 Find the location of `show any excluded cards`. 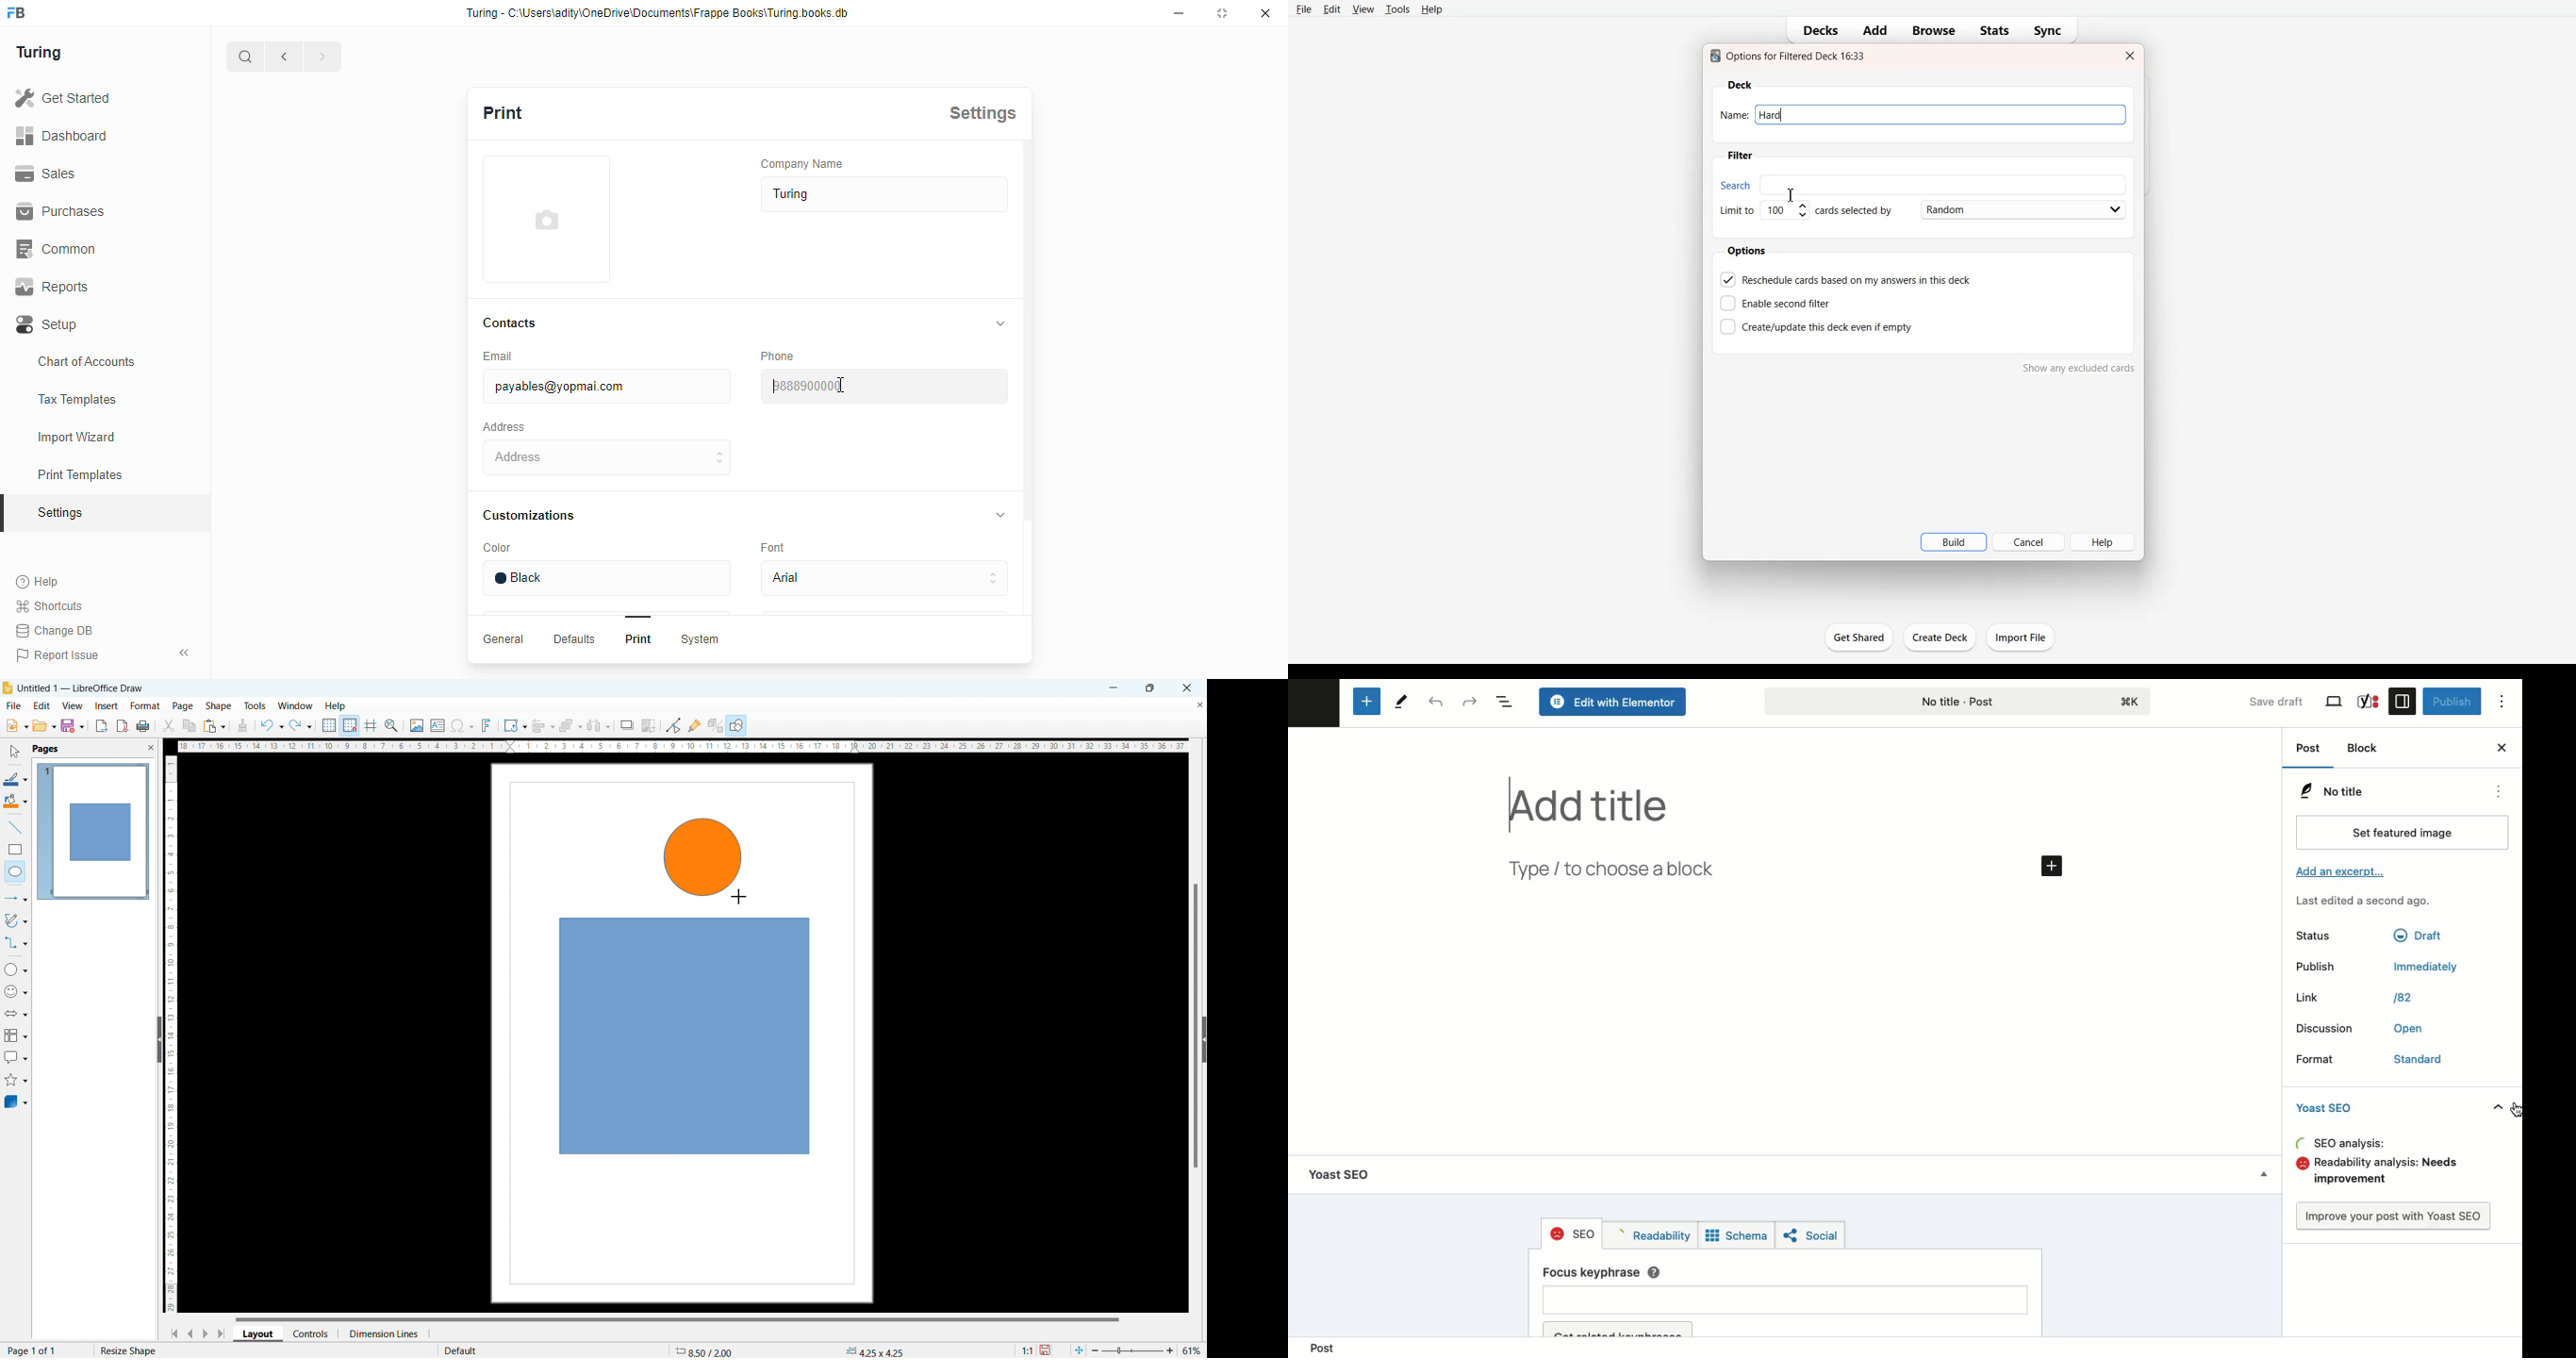

show any excluded cards is located at coordinates (2079, 371).